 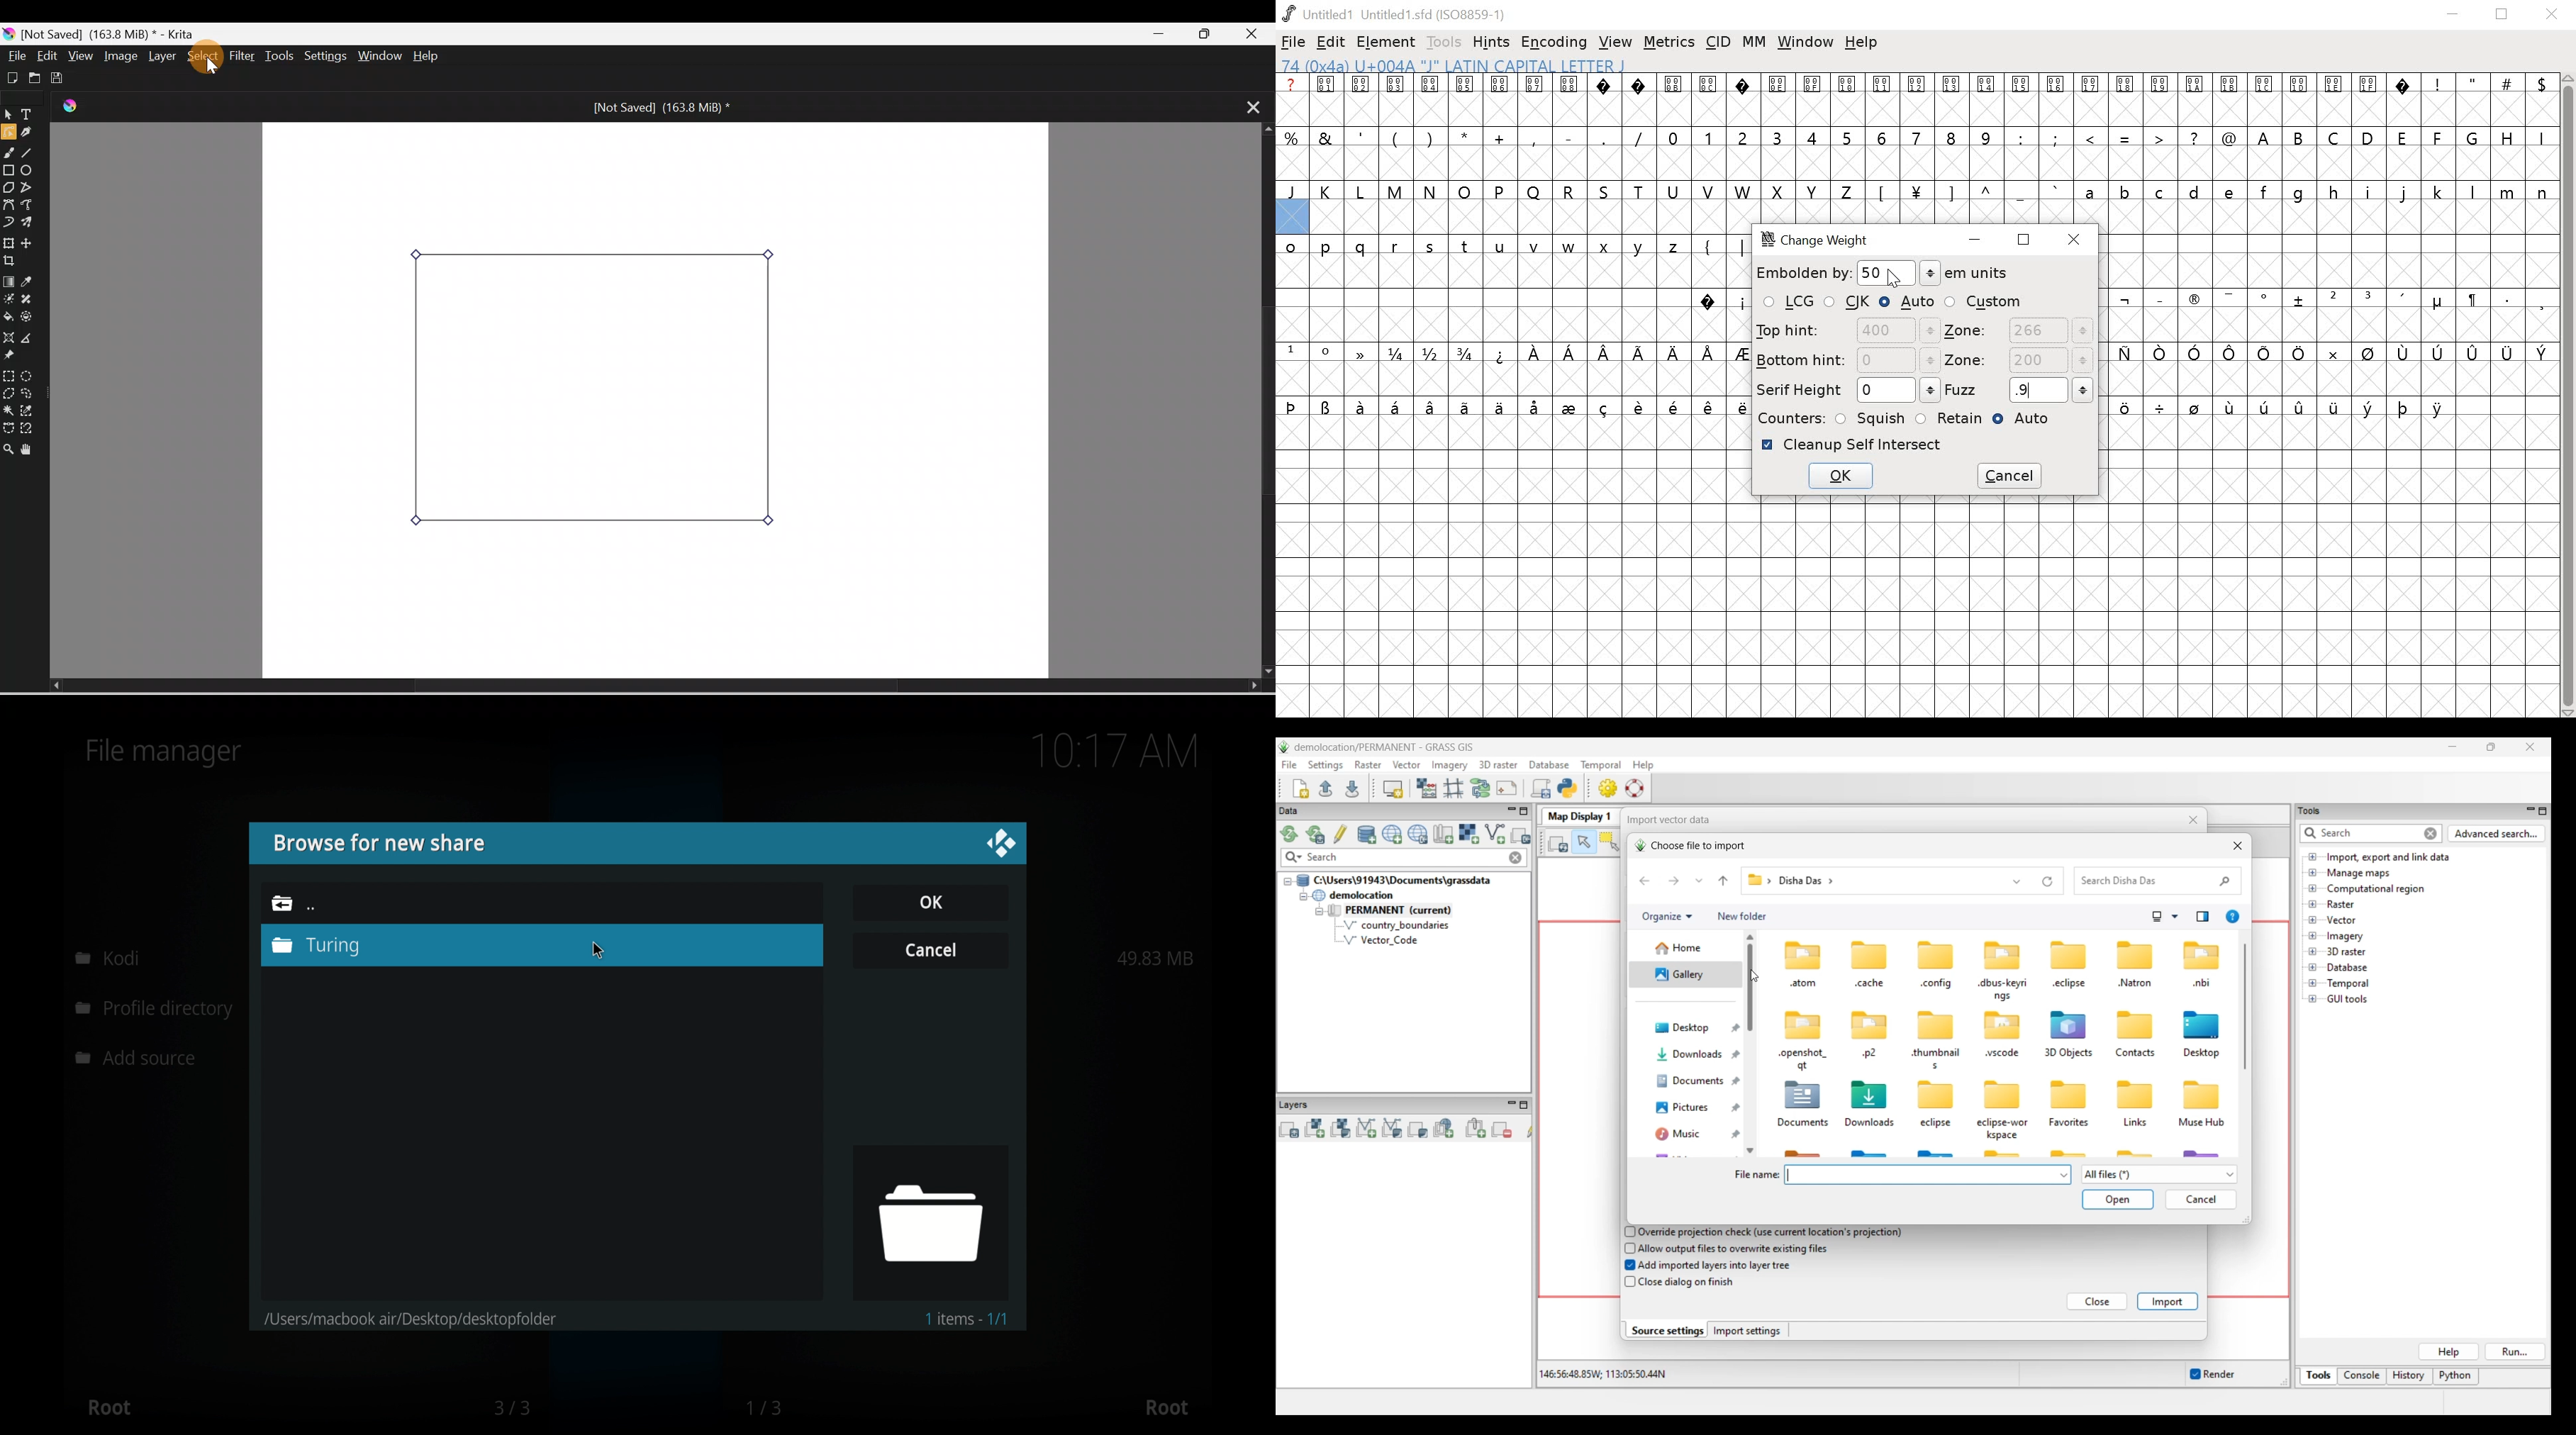 I want to click on Transform a layer/selection, so click(x=9, y=241).